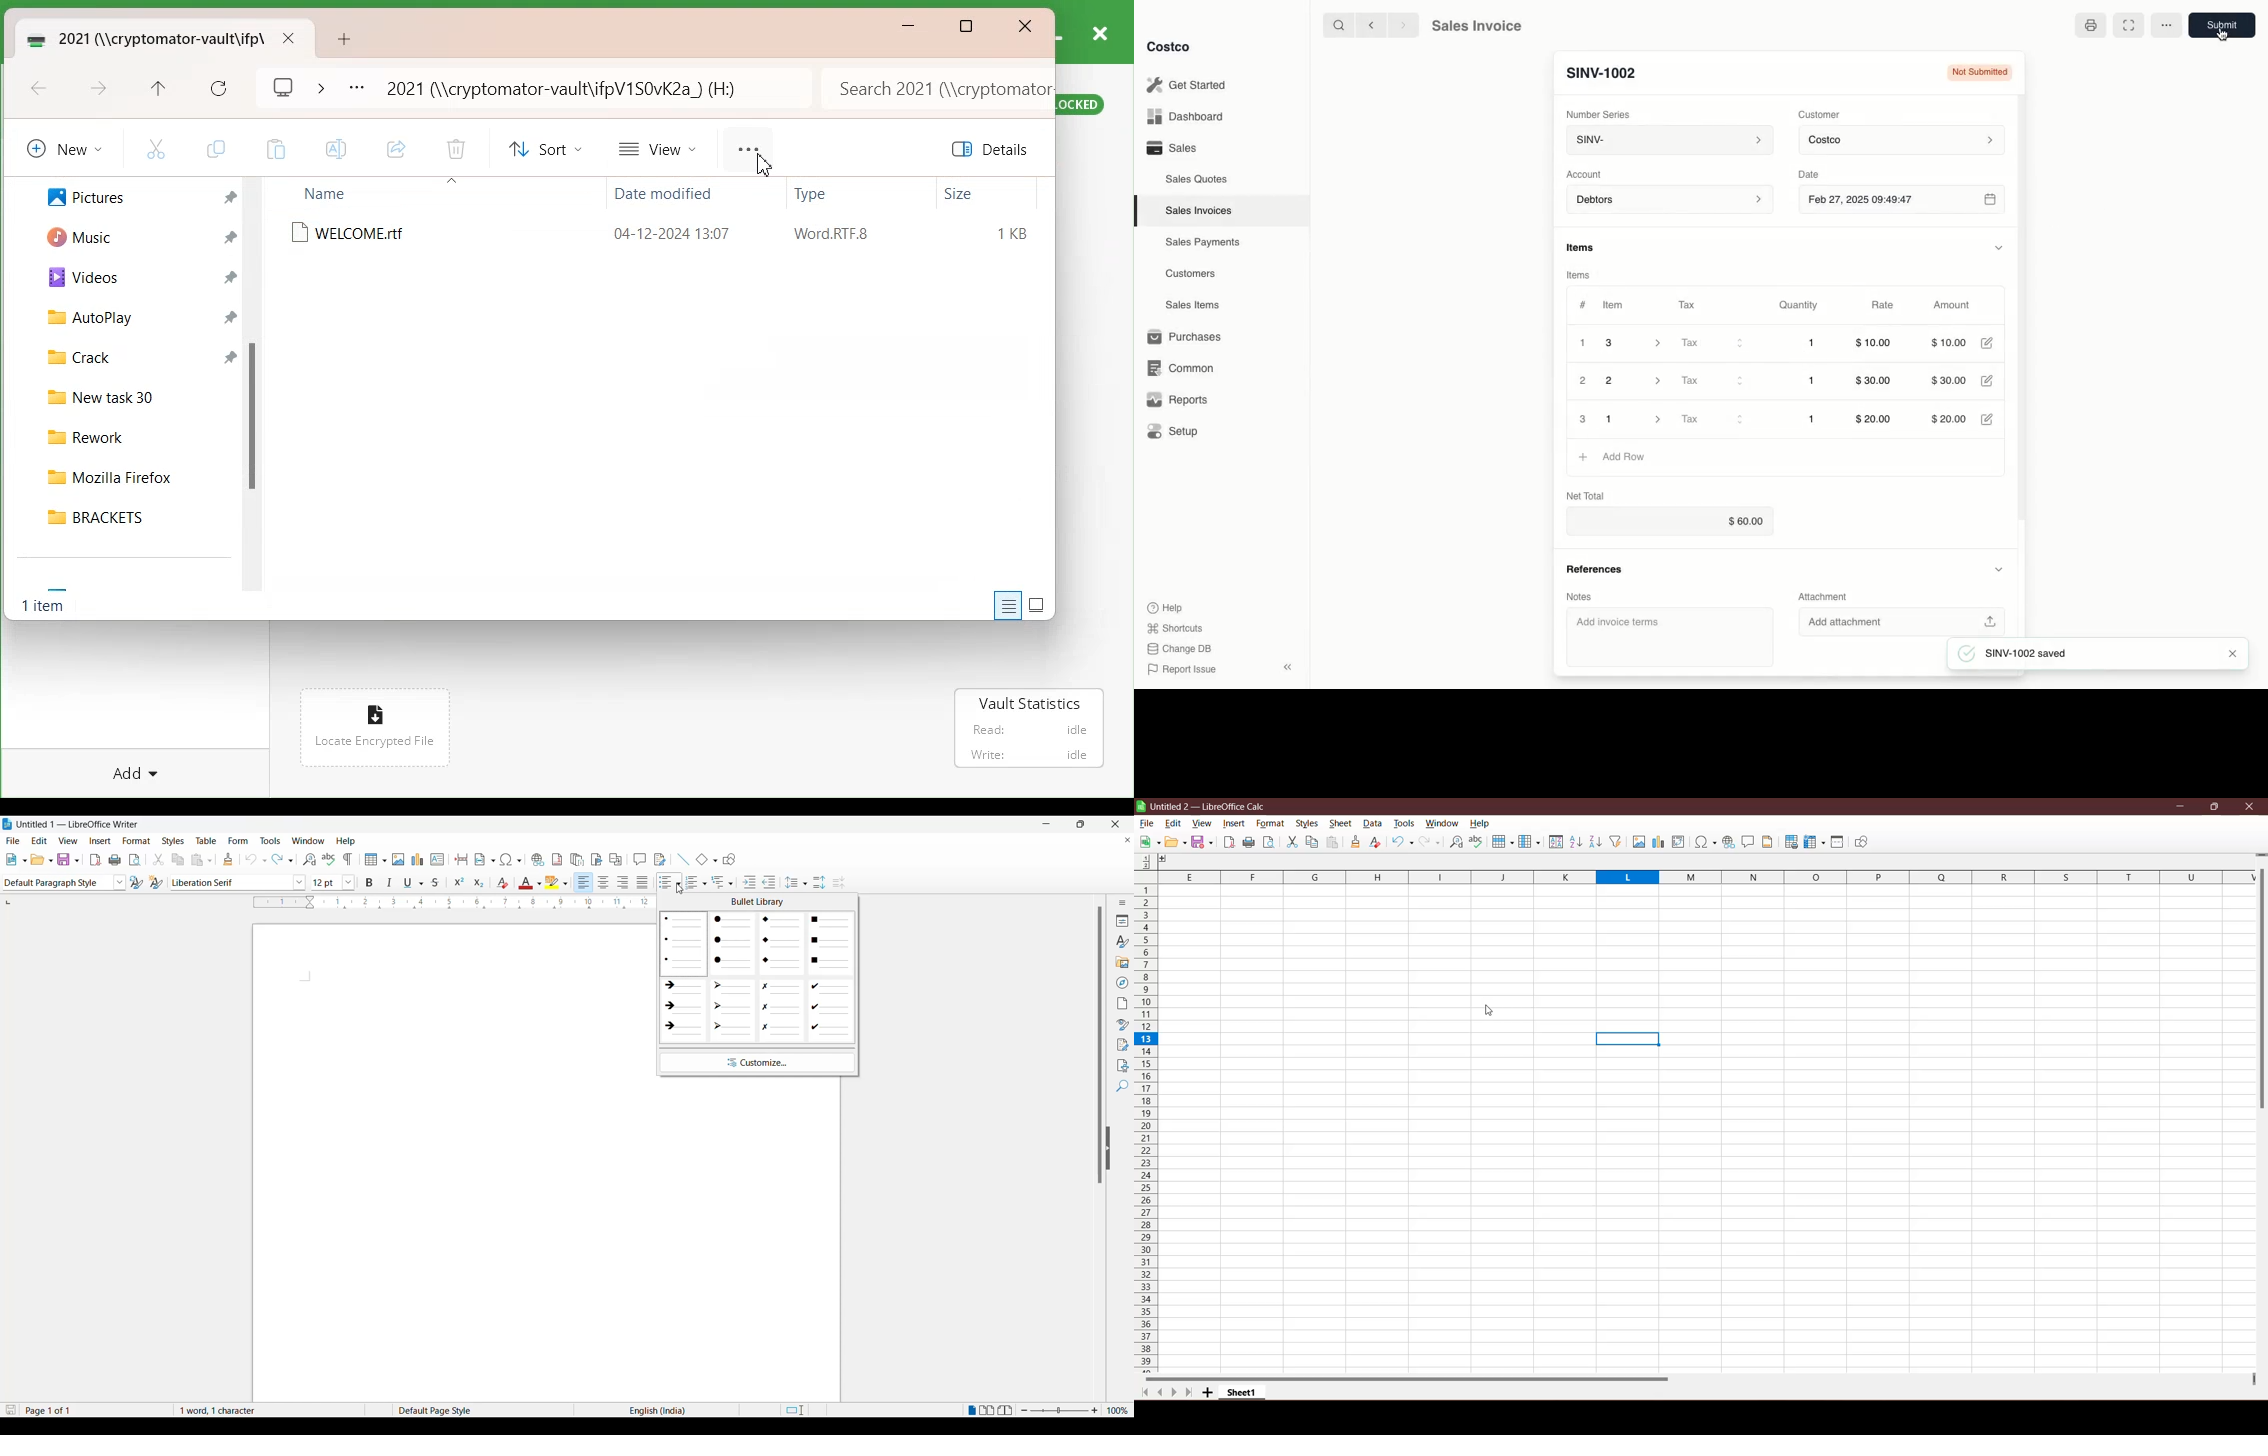  What do you see at coordinates (1189, 117) in the screenshot?
I see `Dashboard` at bounding box center [1189, 117].